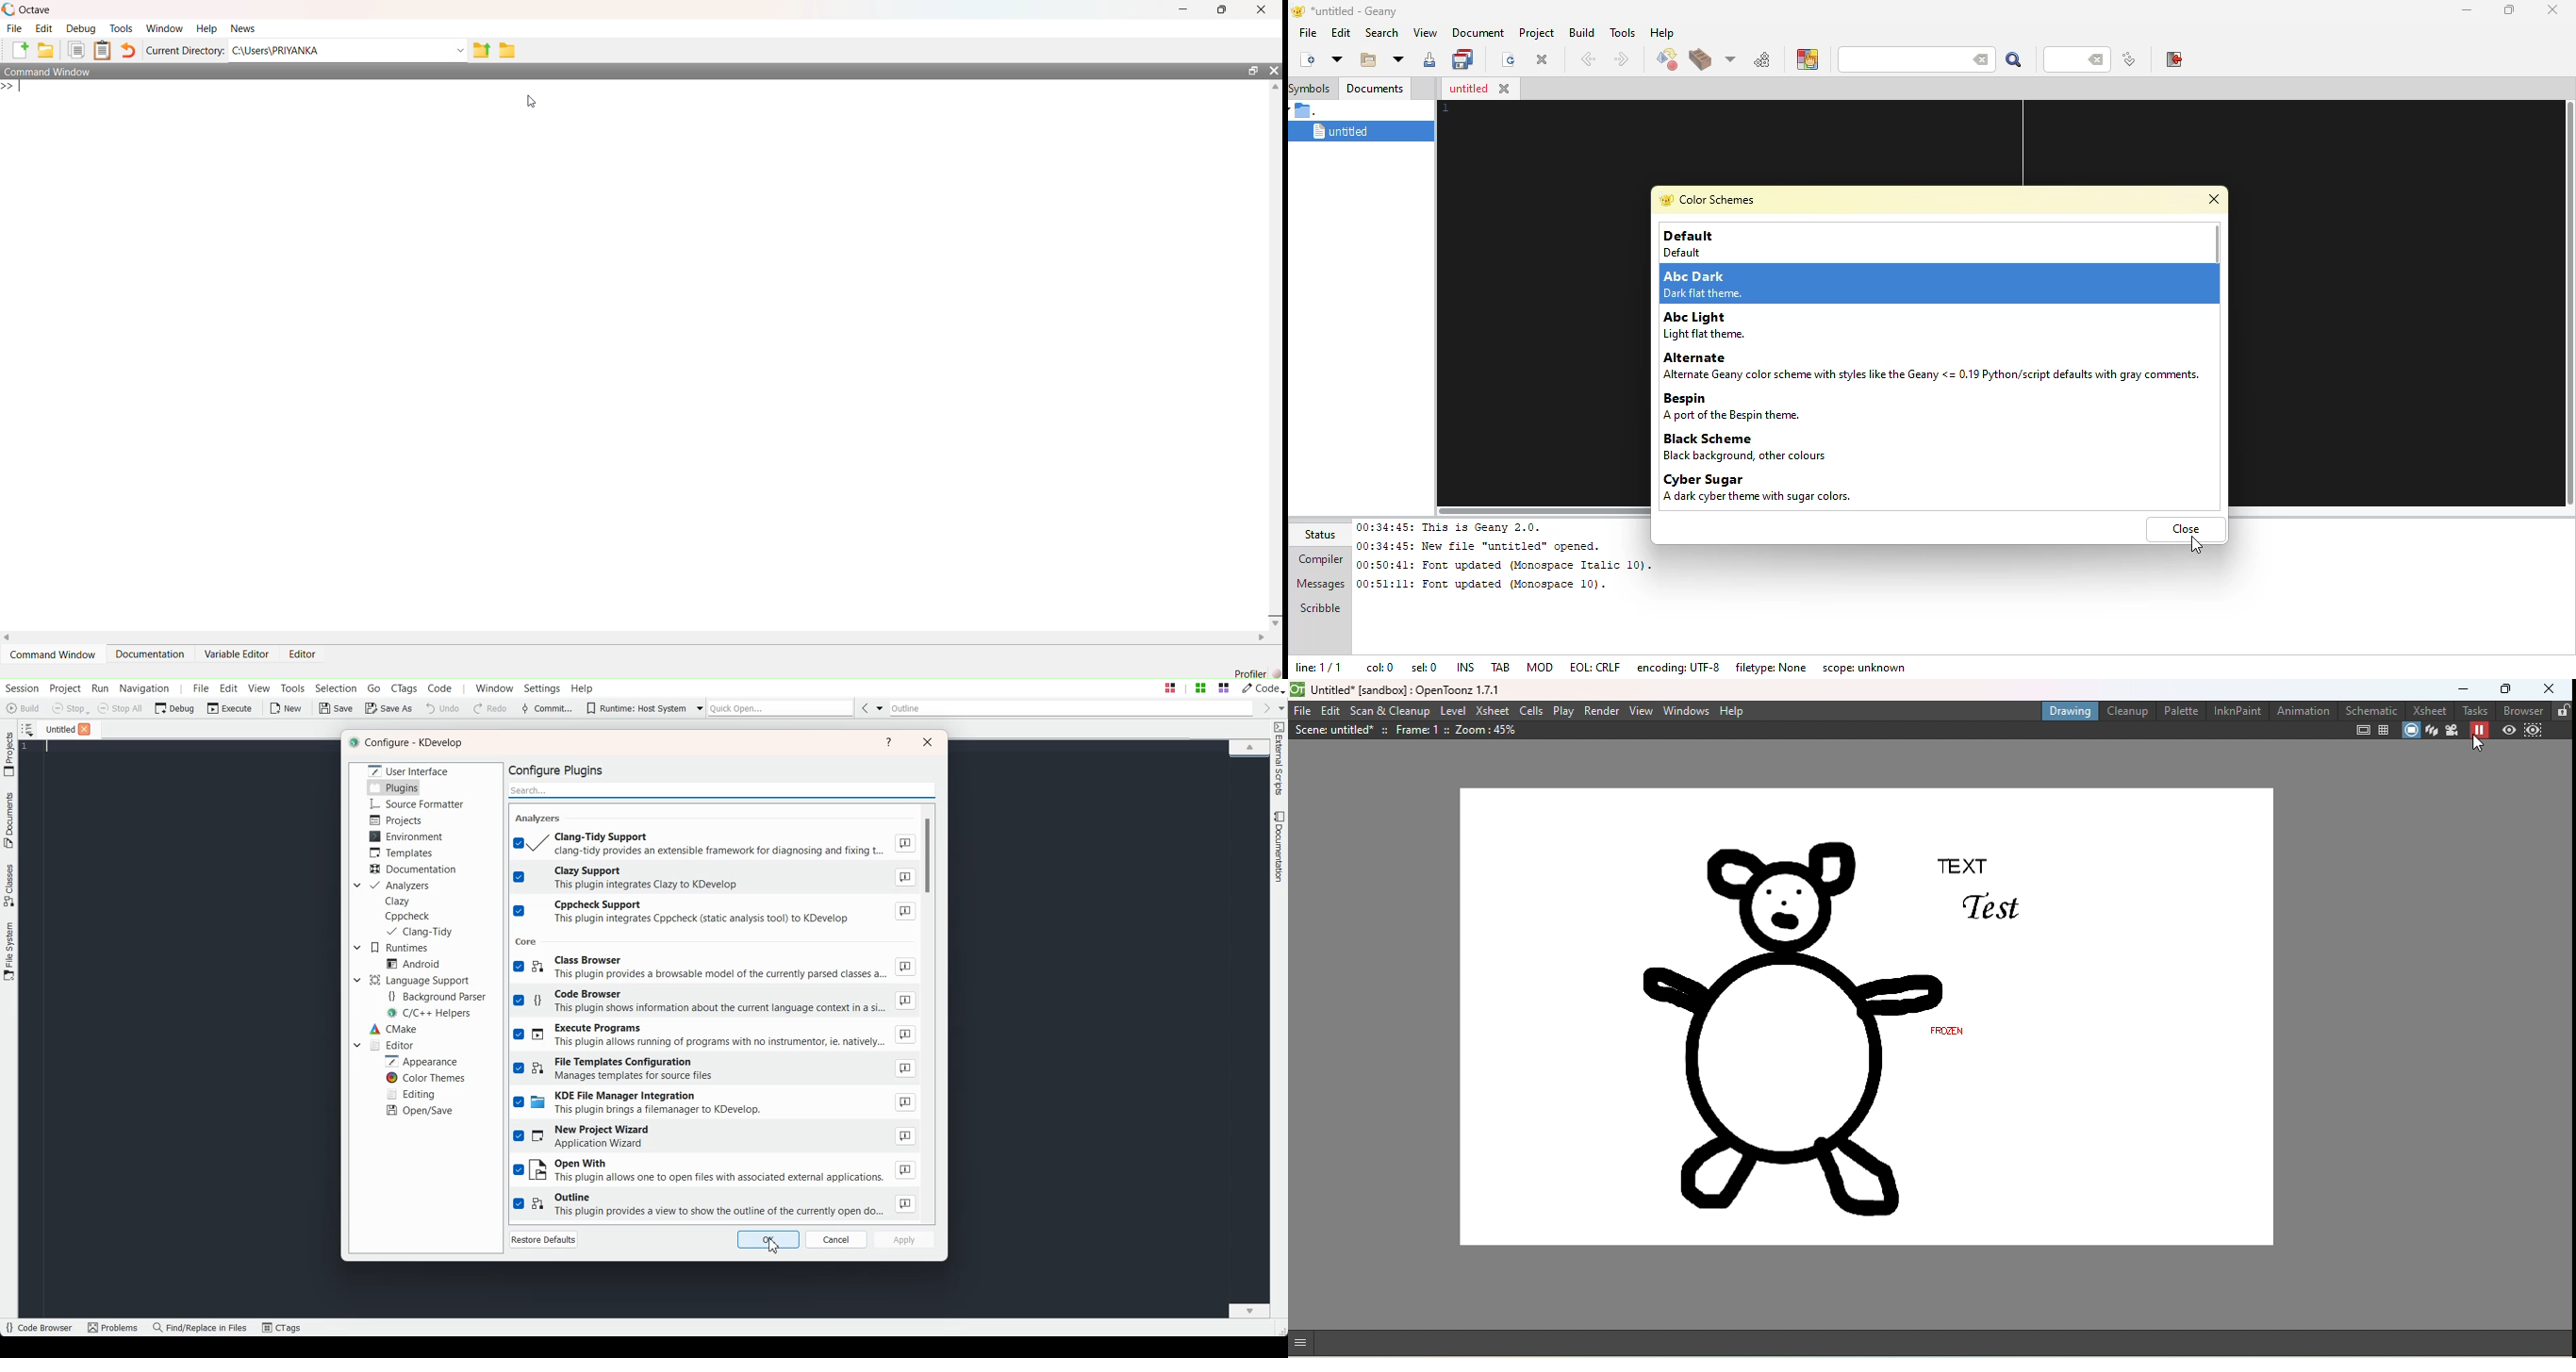 Image resolution: width=2576 pixels, height=1372 pixels. What do you see at coordinates (1252, 70) in the screenshot?
I see `Maximize` at bounding box center [1252, 70].